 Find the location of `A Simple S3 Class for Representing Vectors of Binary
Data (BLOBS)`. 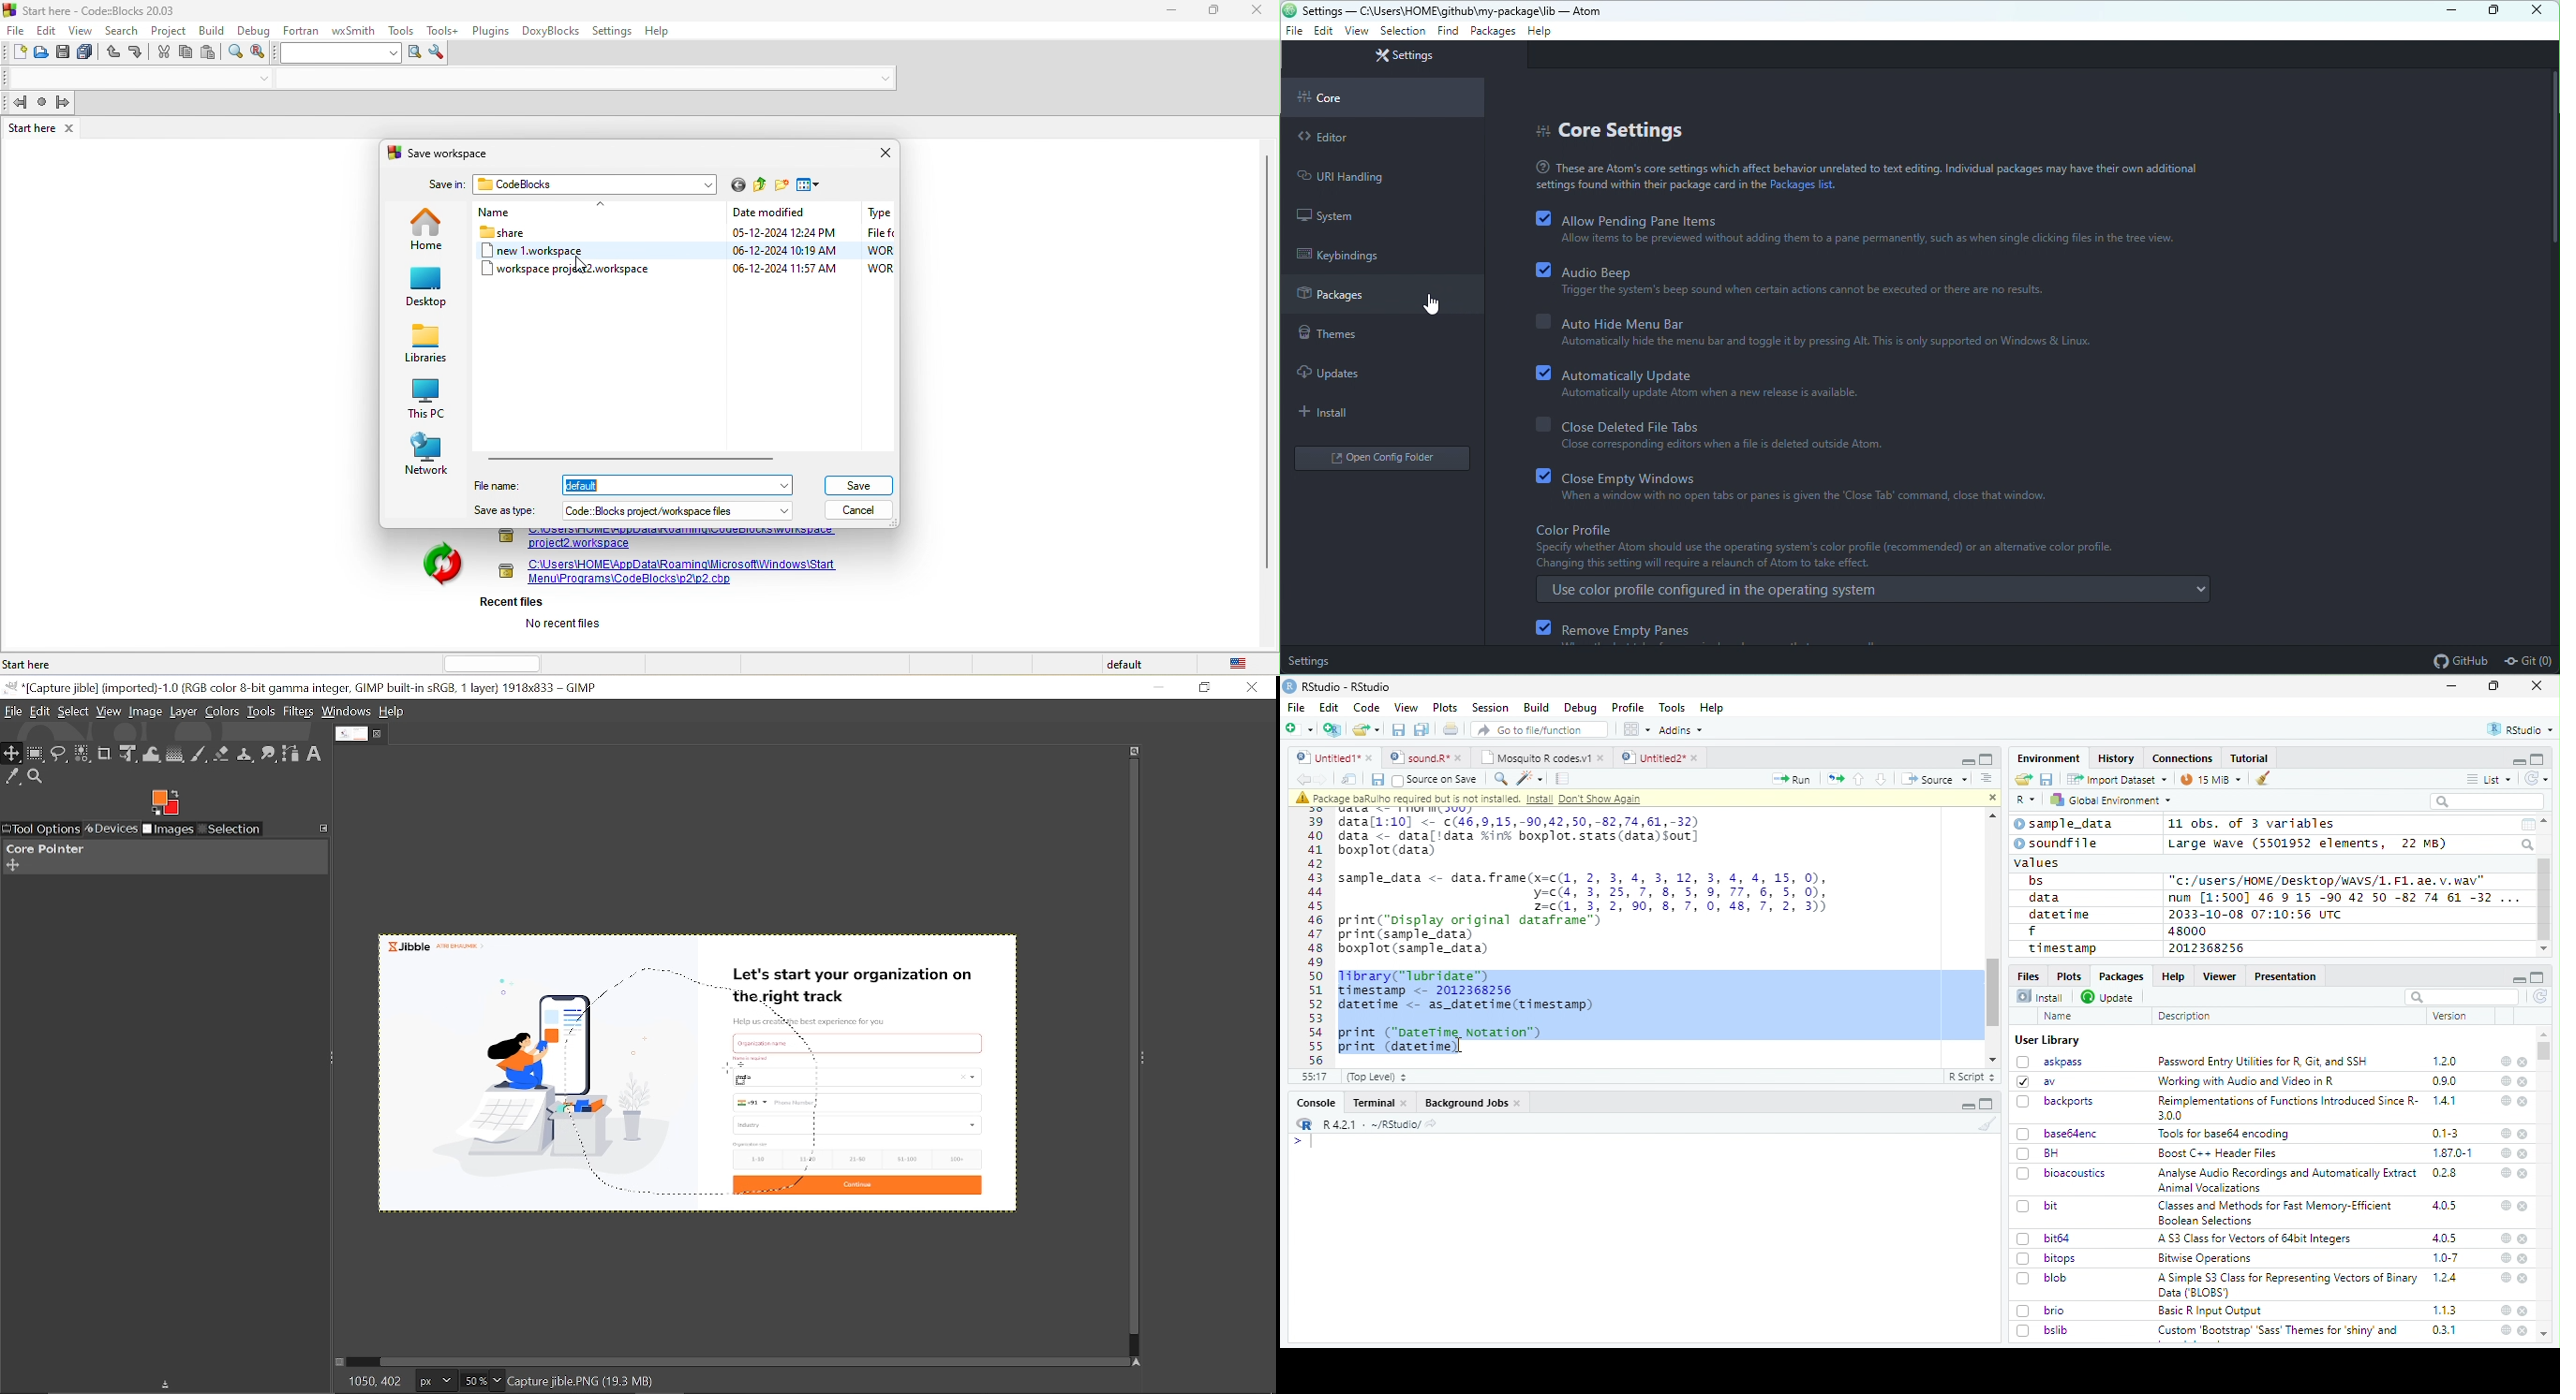

A Simple S3 Class for Representing Vectors of Binary
Data (BLOBS) is located at coordinates (2289, 1285).